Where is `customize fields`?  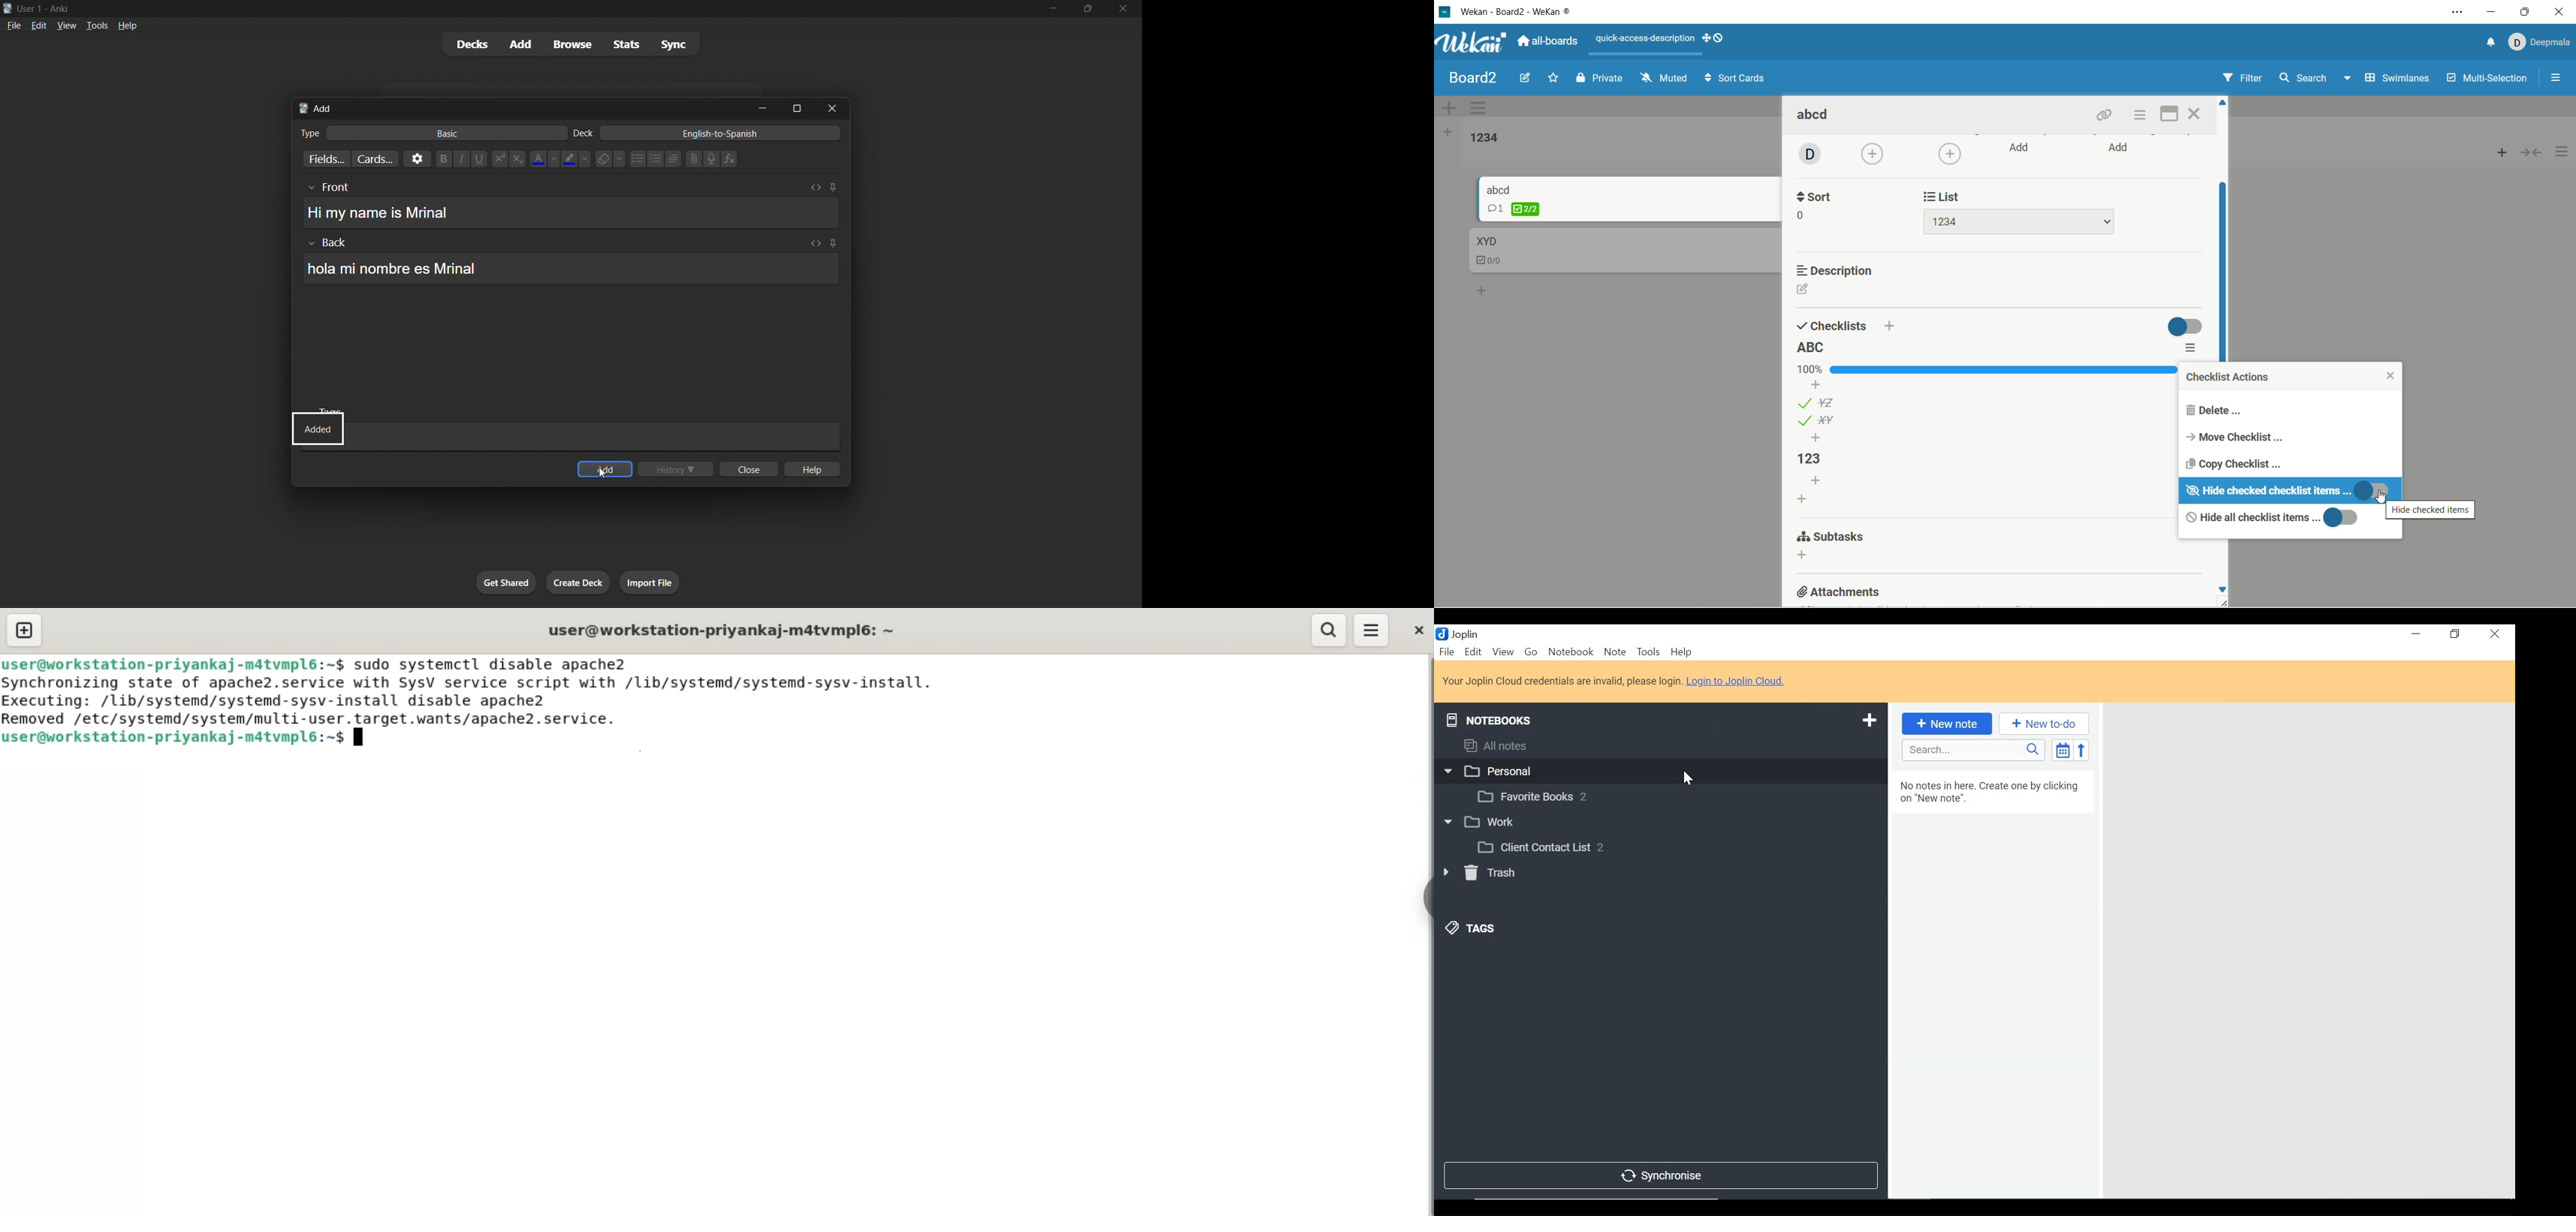 customize fields is located at coordinates (325, 158).